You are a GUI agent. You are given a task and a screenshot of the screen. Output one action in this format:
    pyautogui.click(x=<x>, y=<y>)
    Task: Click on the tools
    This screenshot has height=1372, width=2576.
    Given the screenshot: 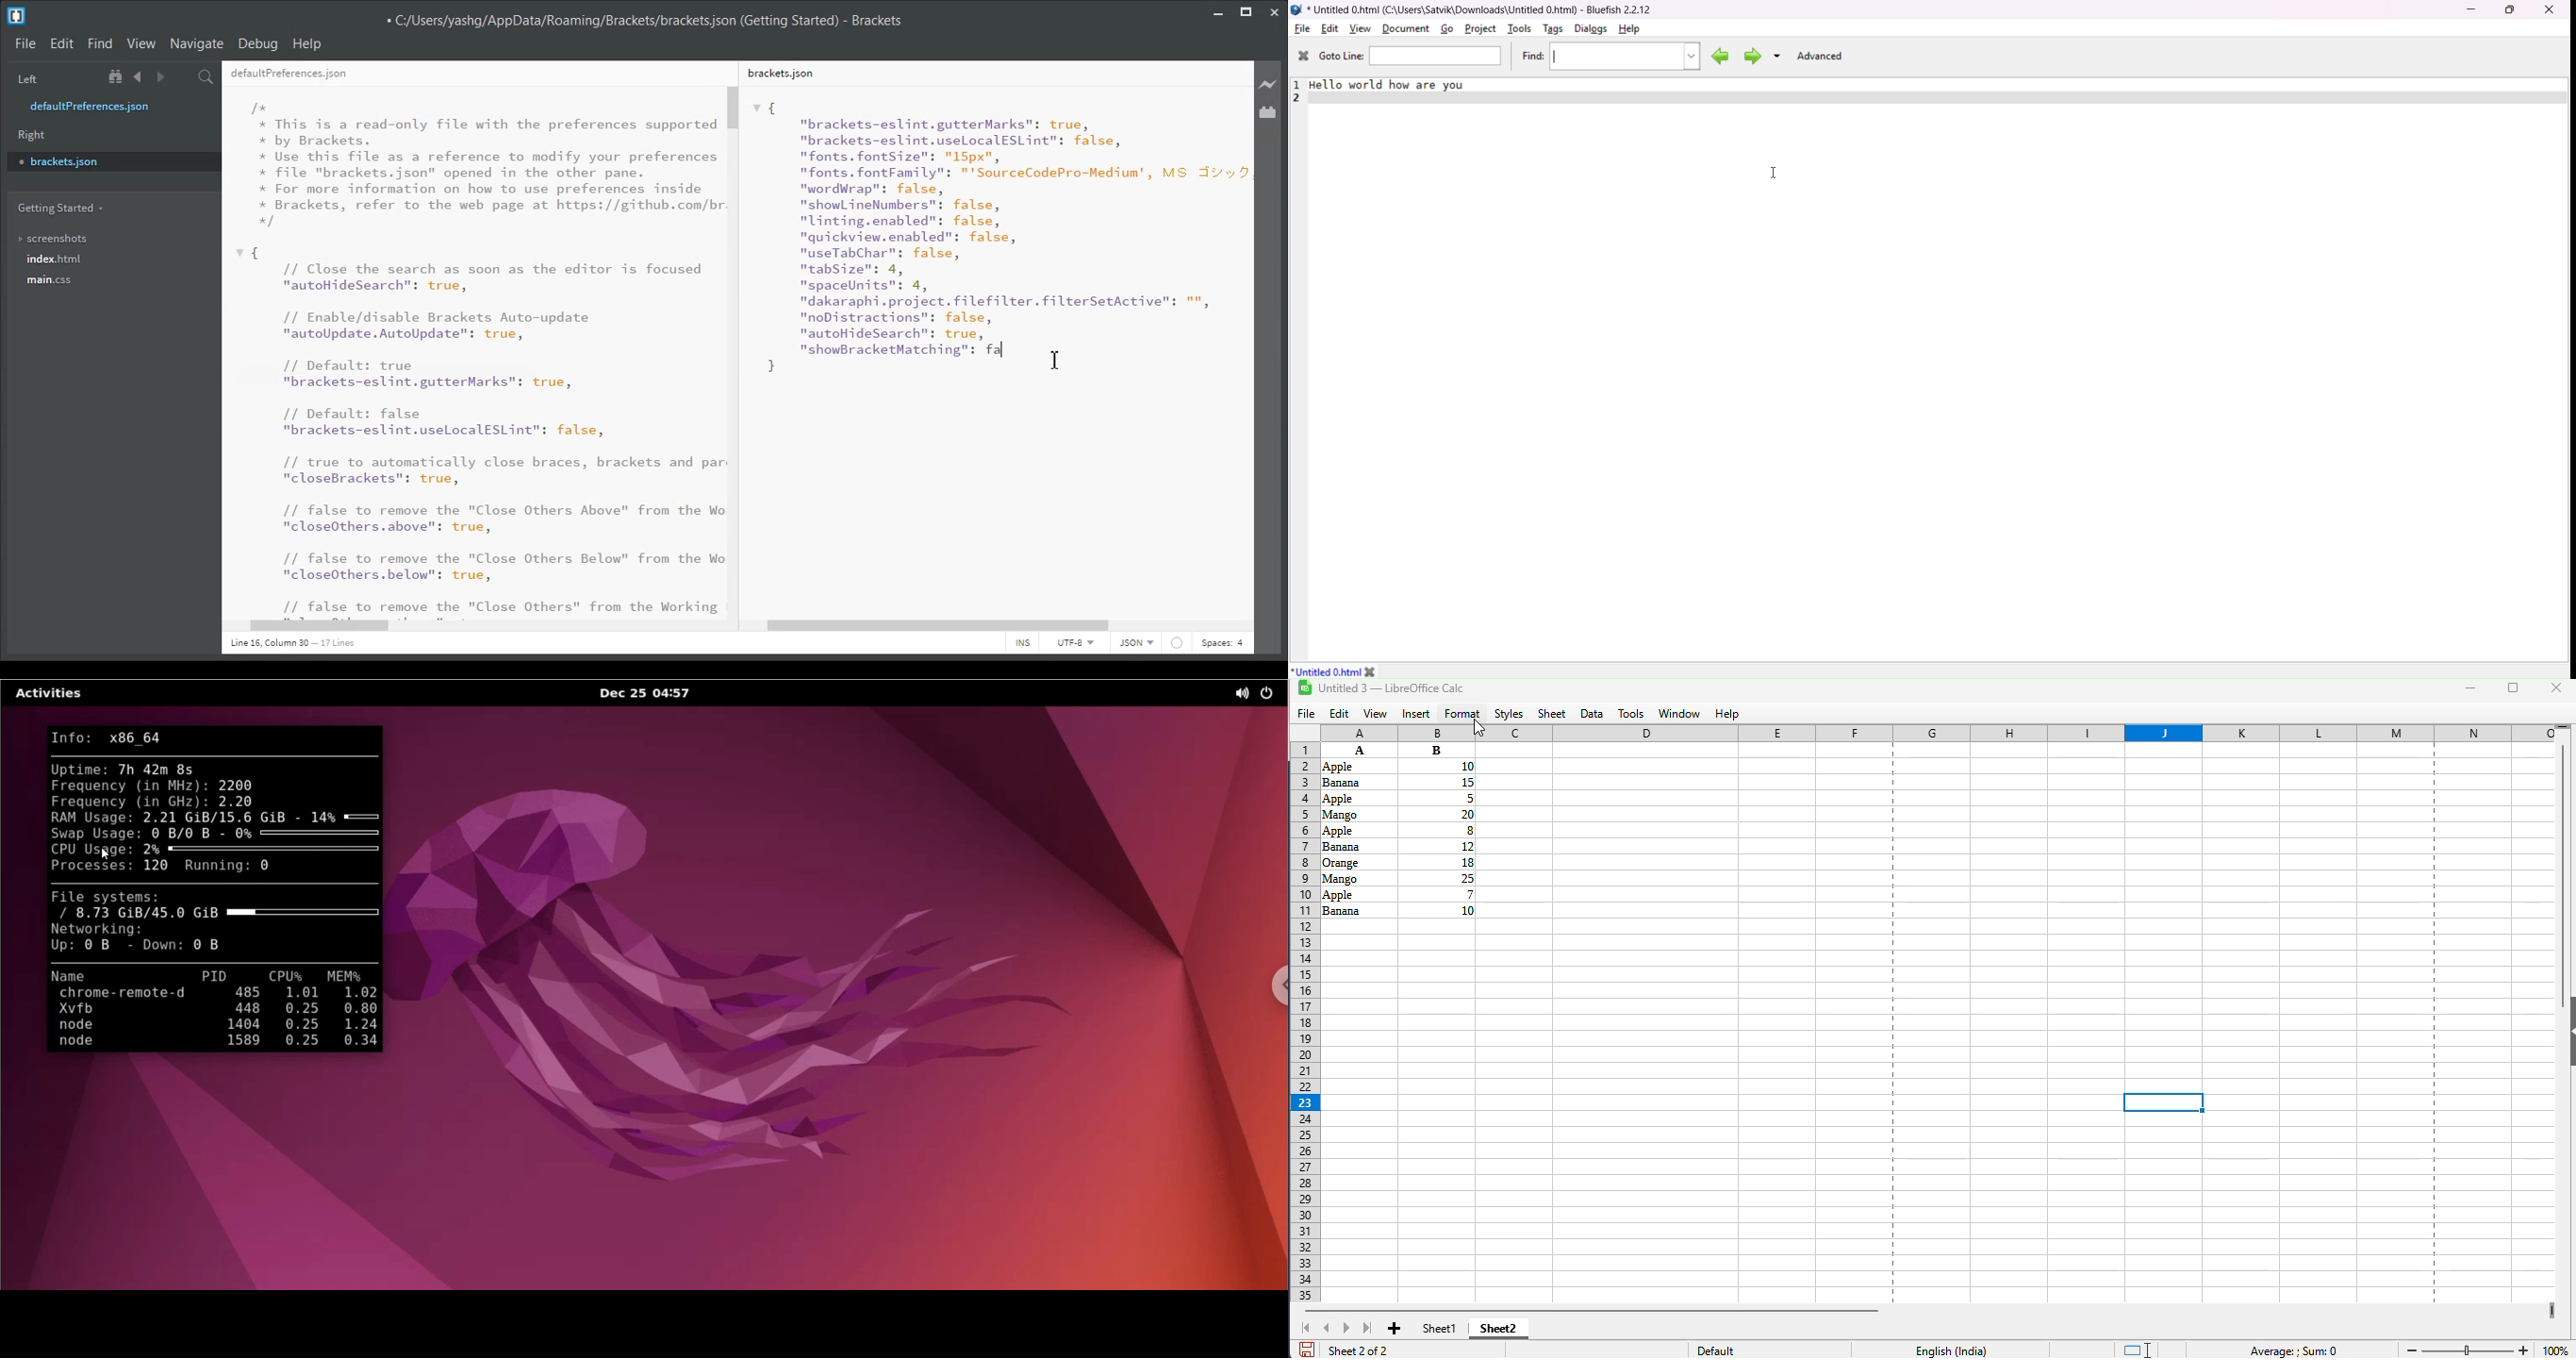 What is the action you would take?
    pyautogui.click(x=1630, y=714)
    